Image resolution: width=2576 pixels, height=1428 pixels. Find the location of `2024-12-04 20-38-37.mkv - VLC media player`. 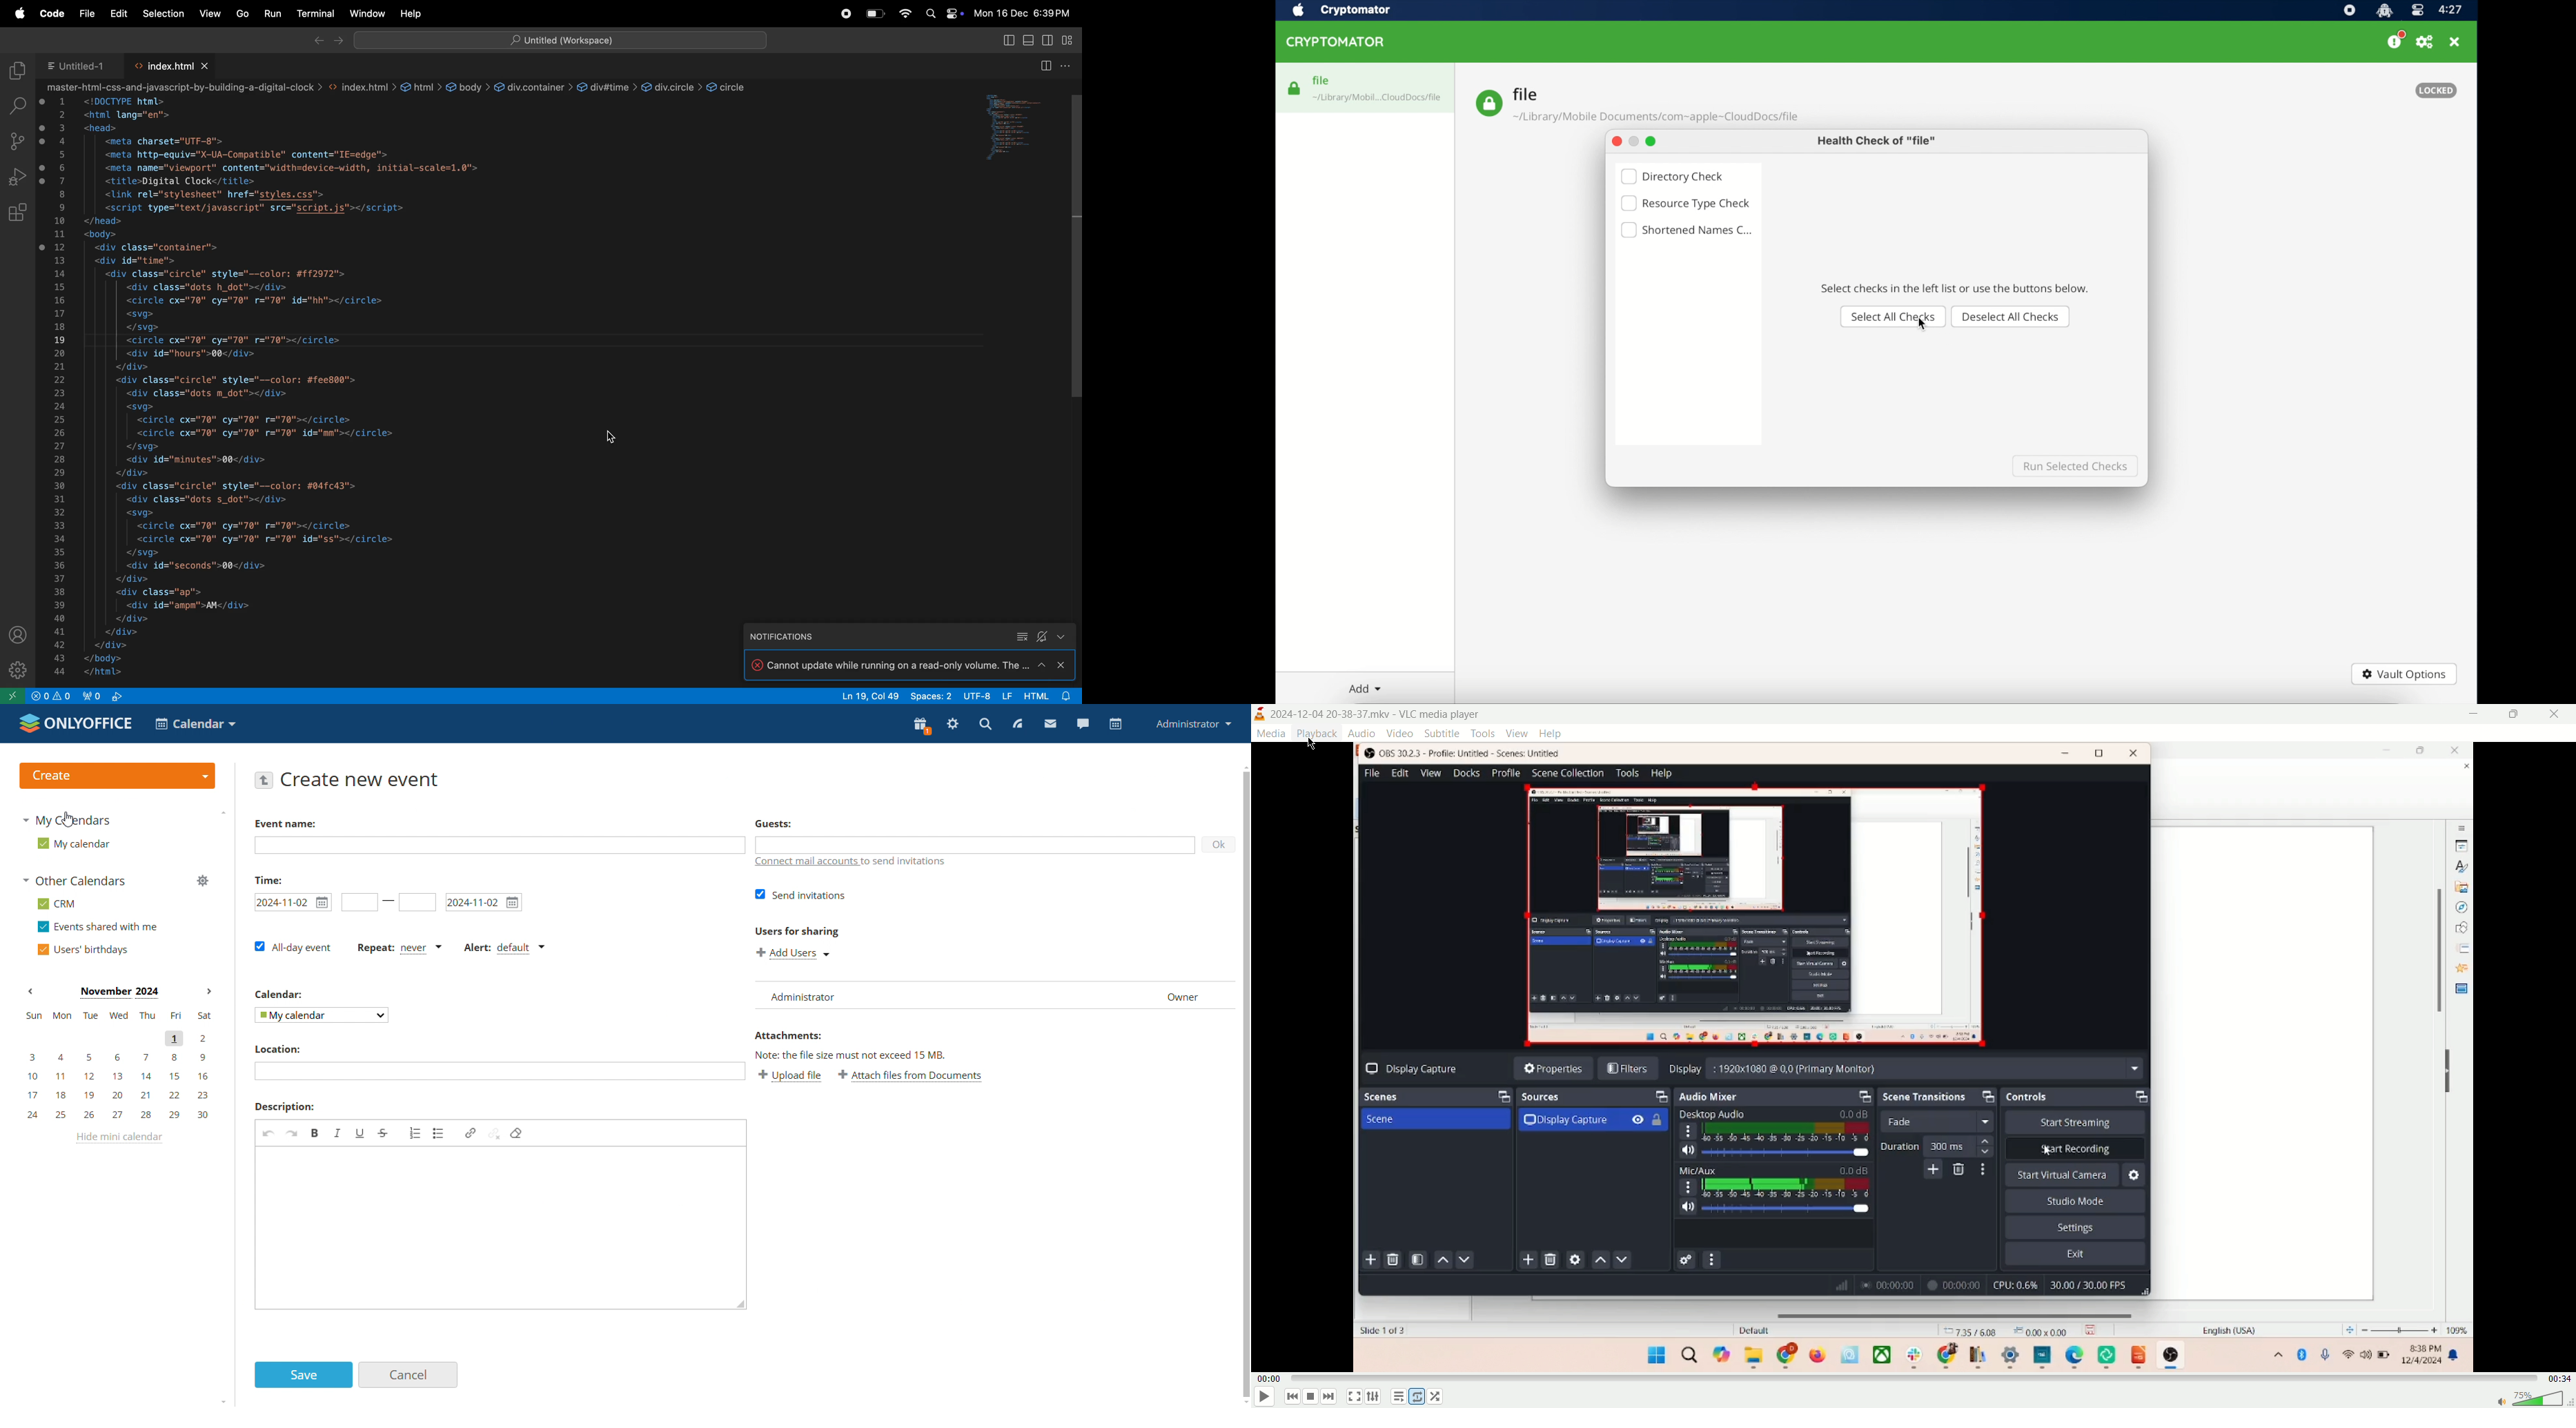

2024-12-04 20-38-37.mkv - VLC media player is located at coordinates (1380, 713).